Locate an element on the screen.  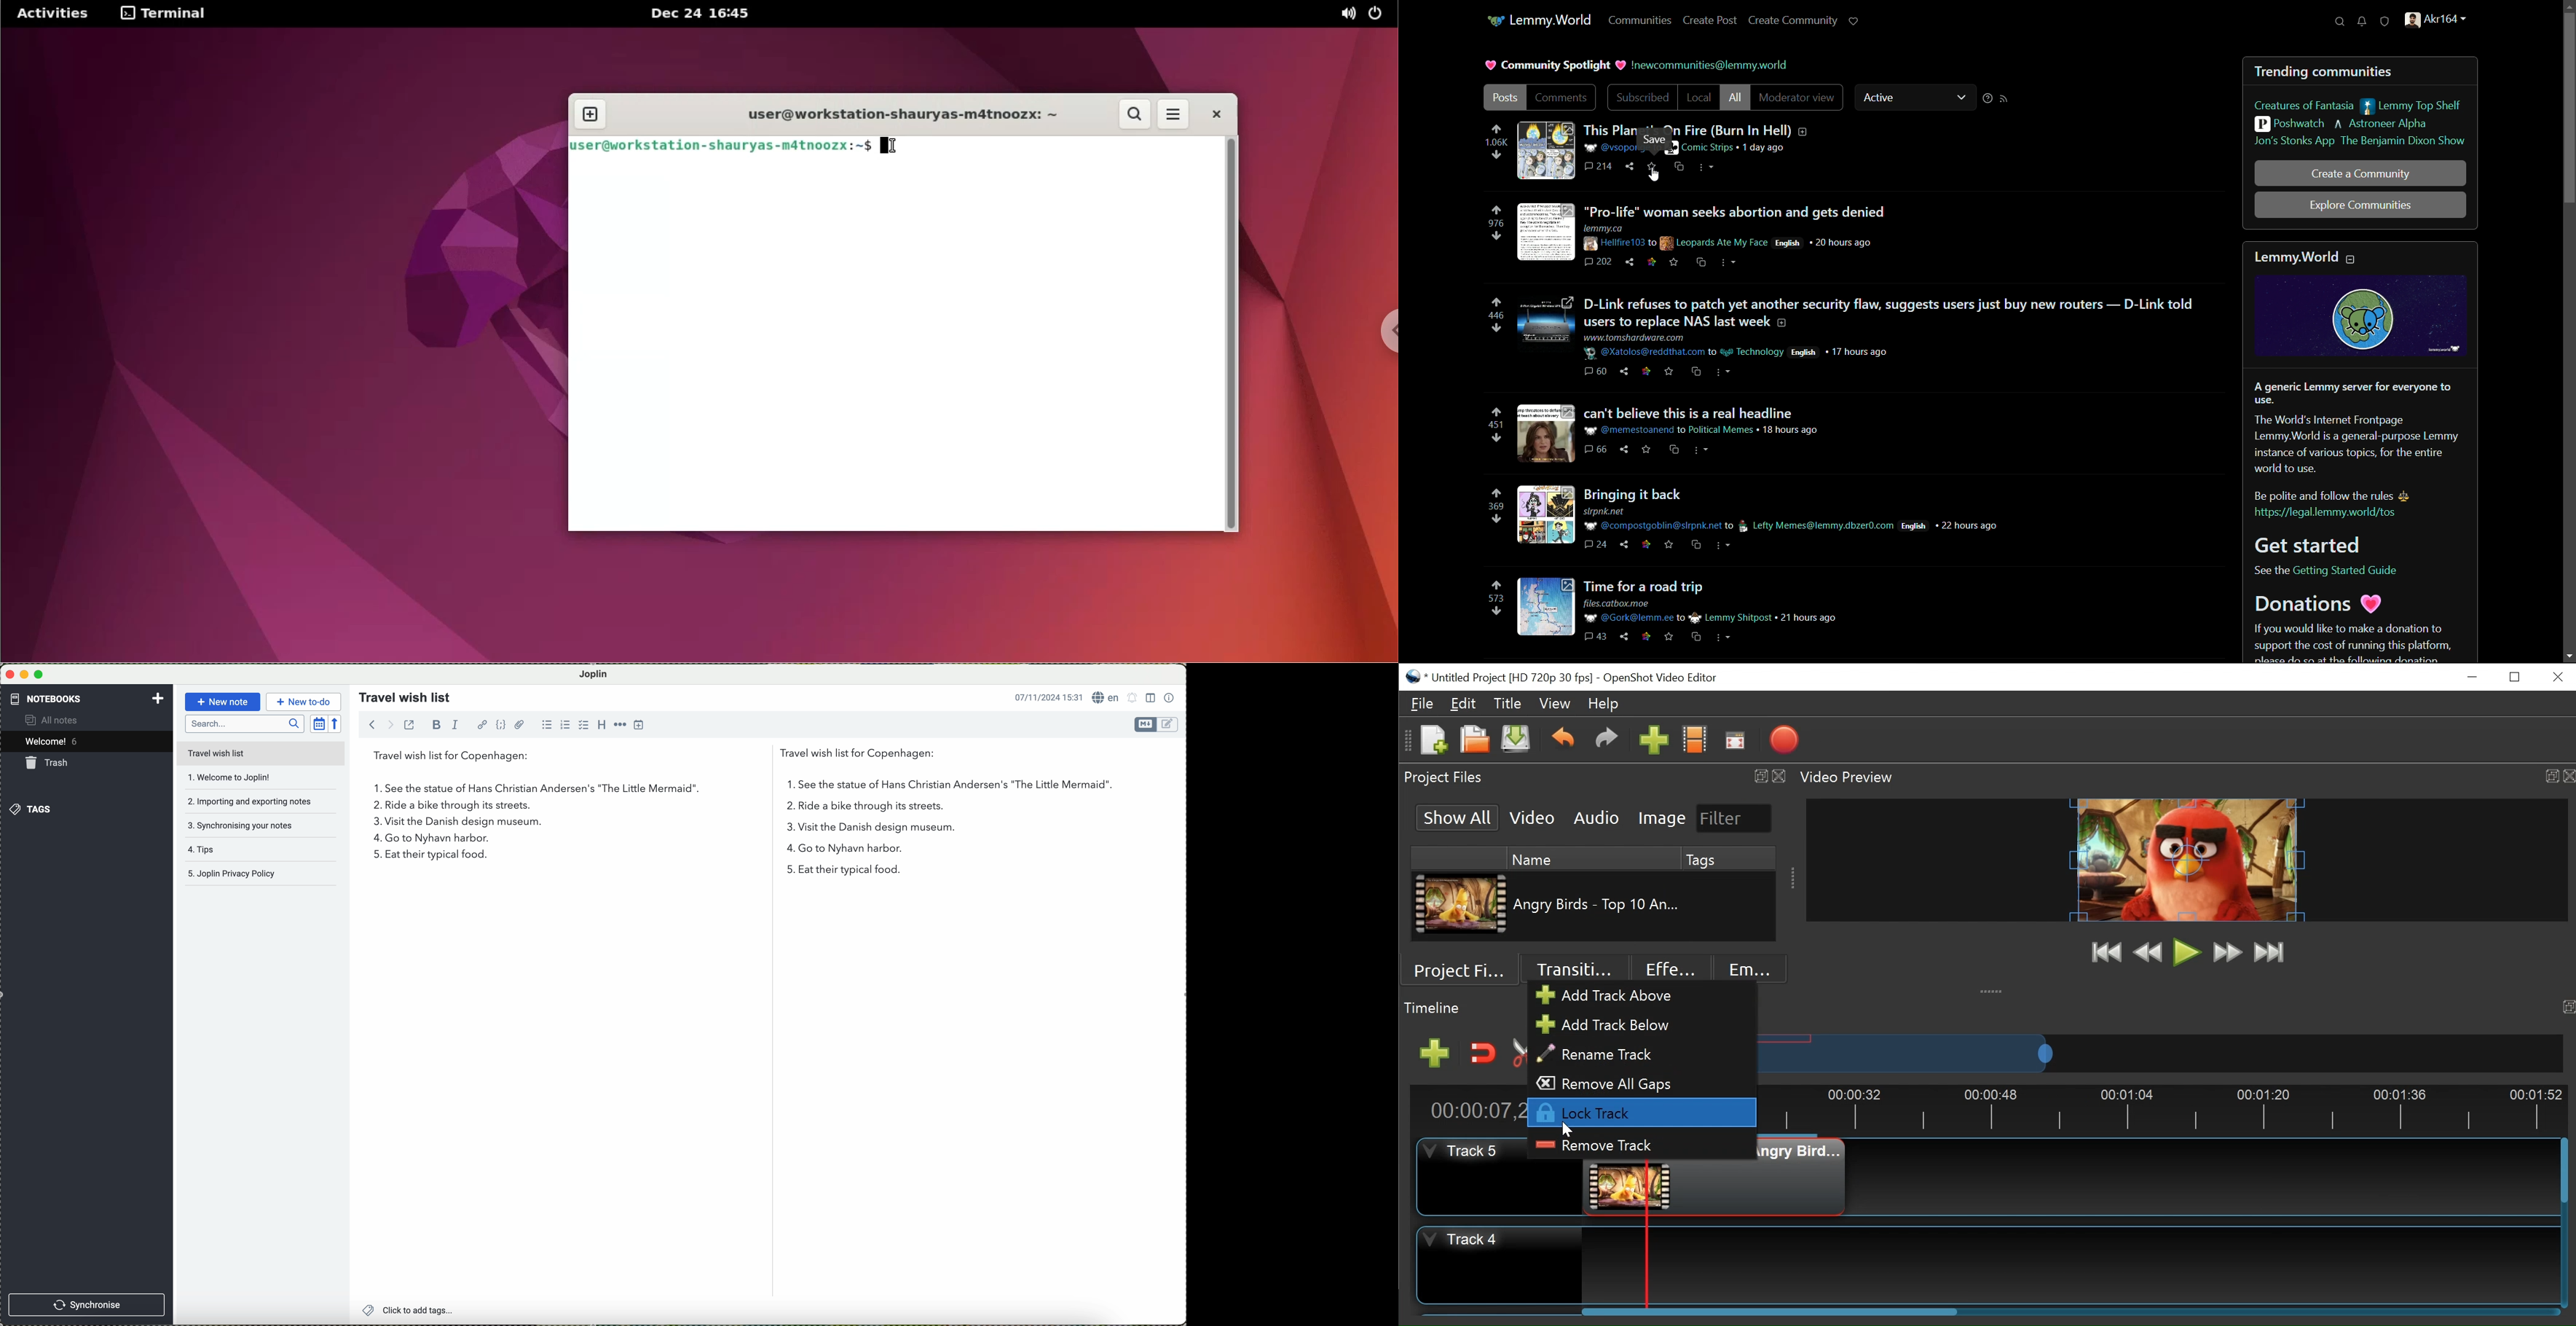
numbered list is located at coordinates (565, 721).